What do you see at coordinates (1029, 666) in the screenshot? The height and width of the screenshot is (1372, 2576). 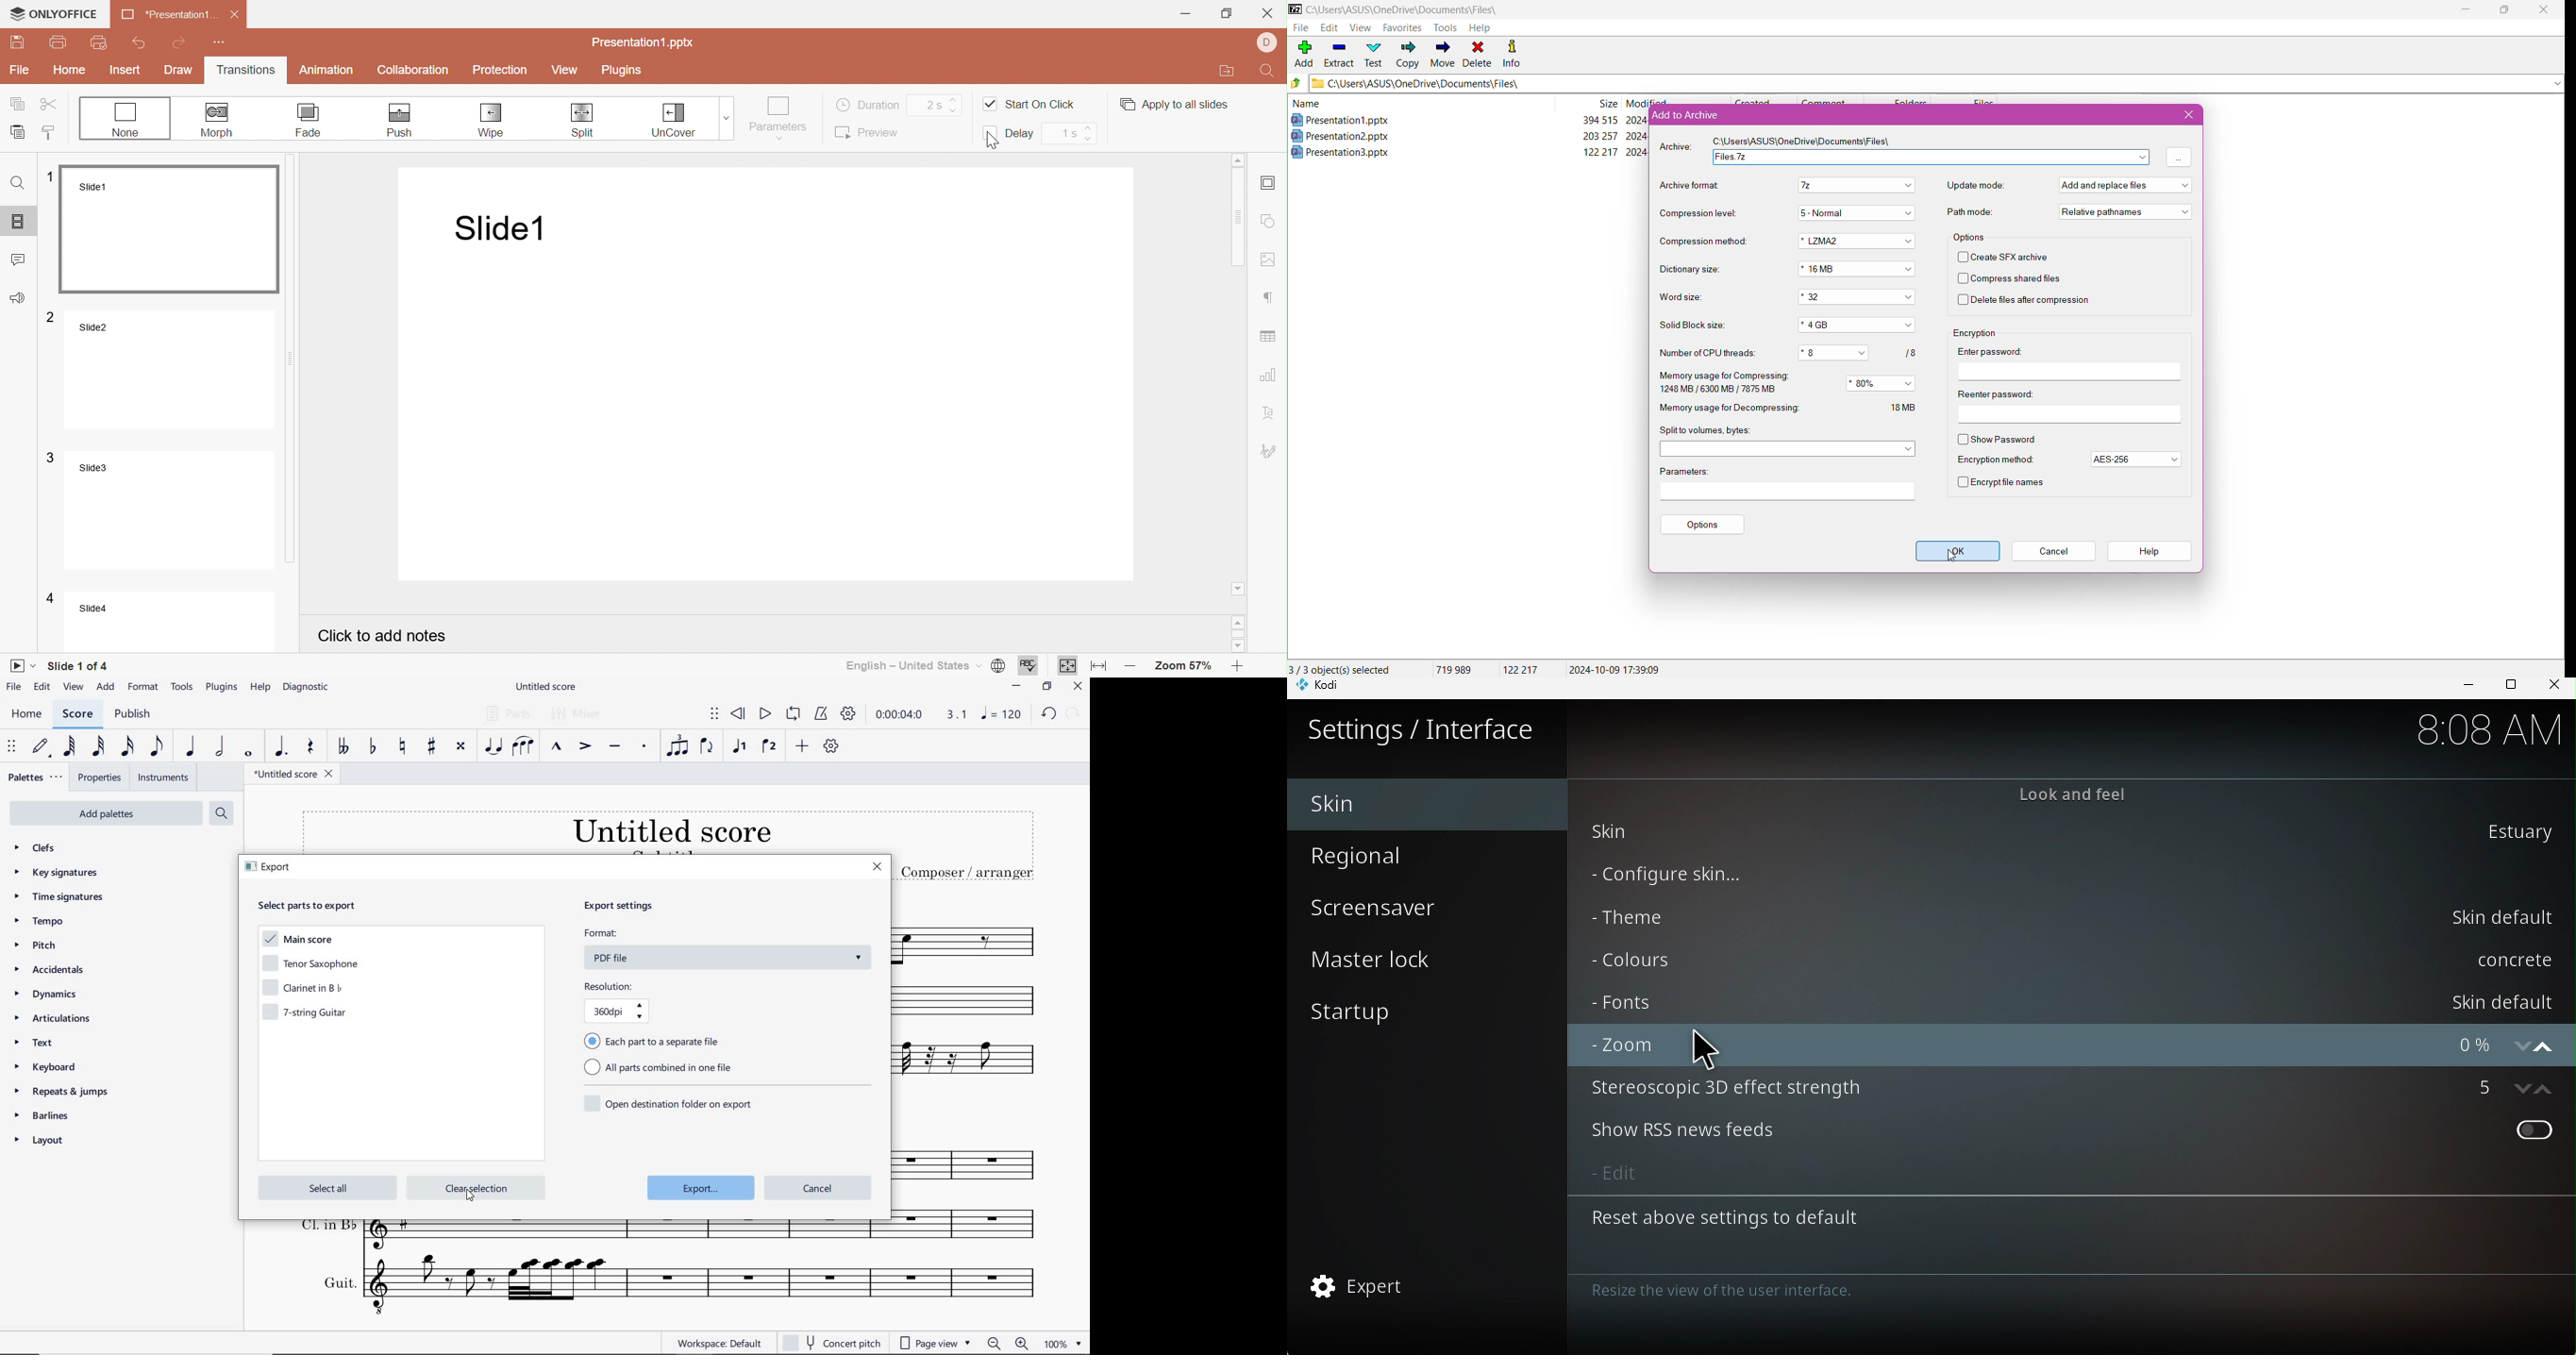 I see `Spell checking` at bounding box center [1029, 666].